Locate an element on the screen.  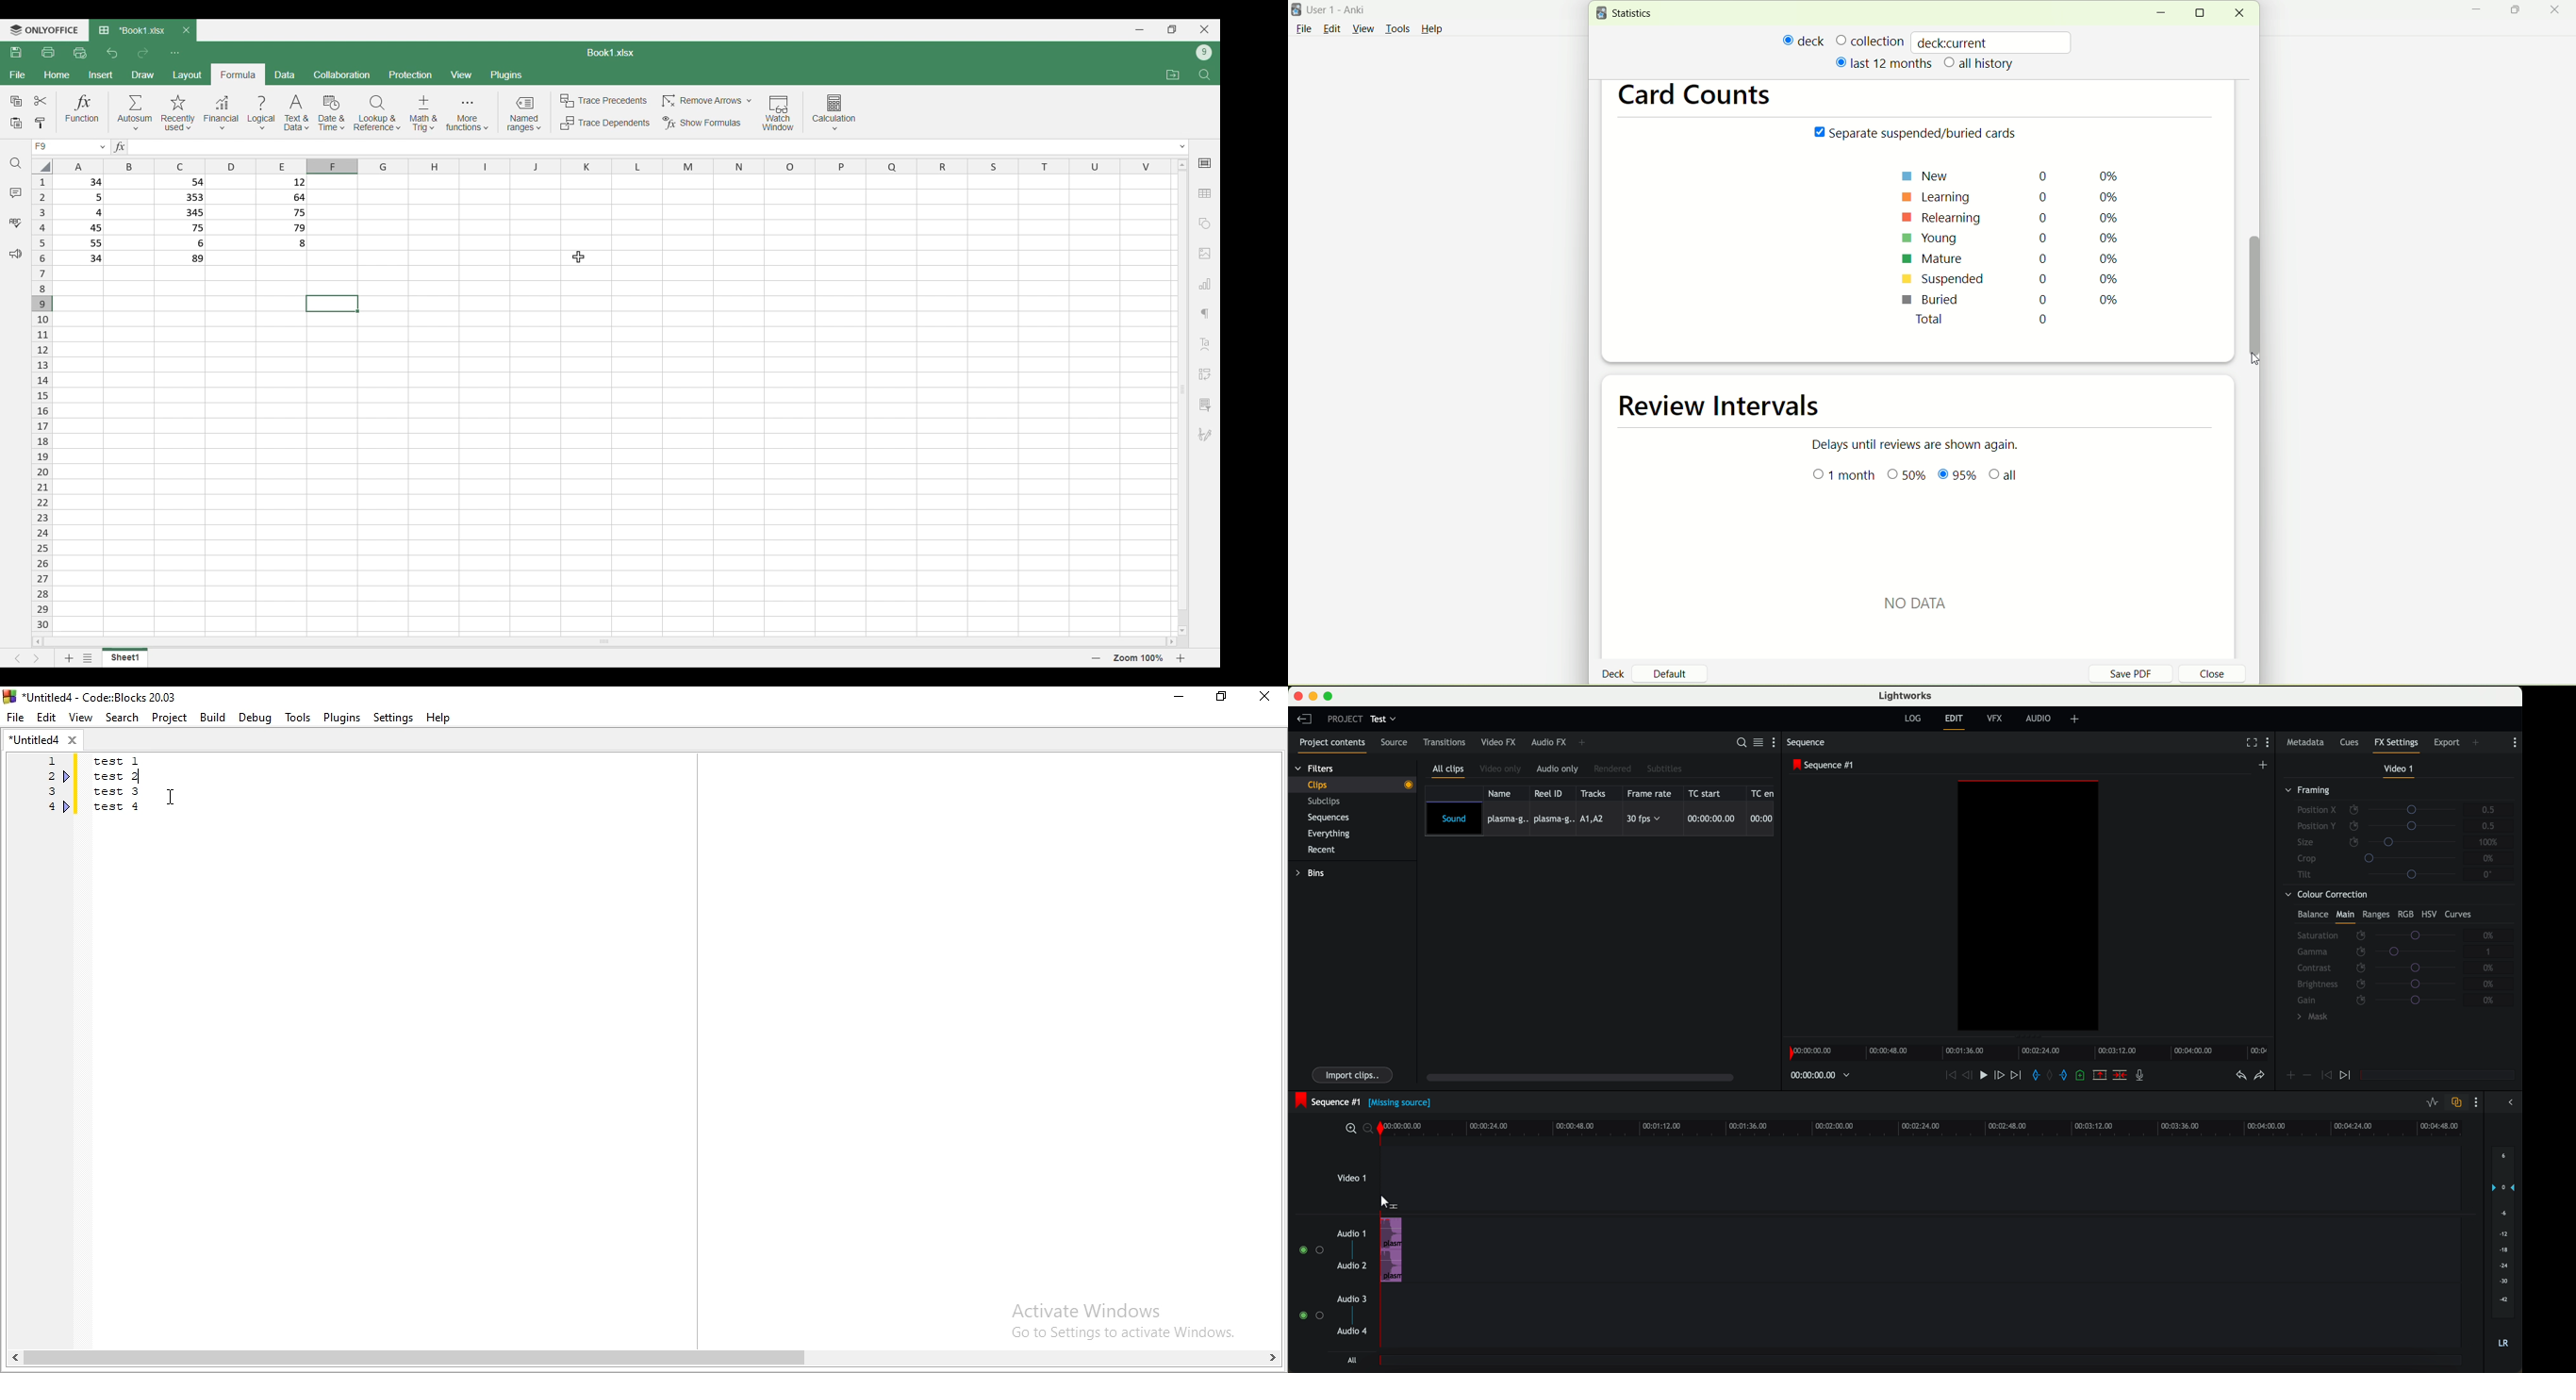
TC en is located at coordinates (1763, 792).